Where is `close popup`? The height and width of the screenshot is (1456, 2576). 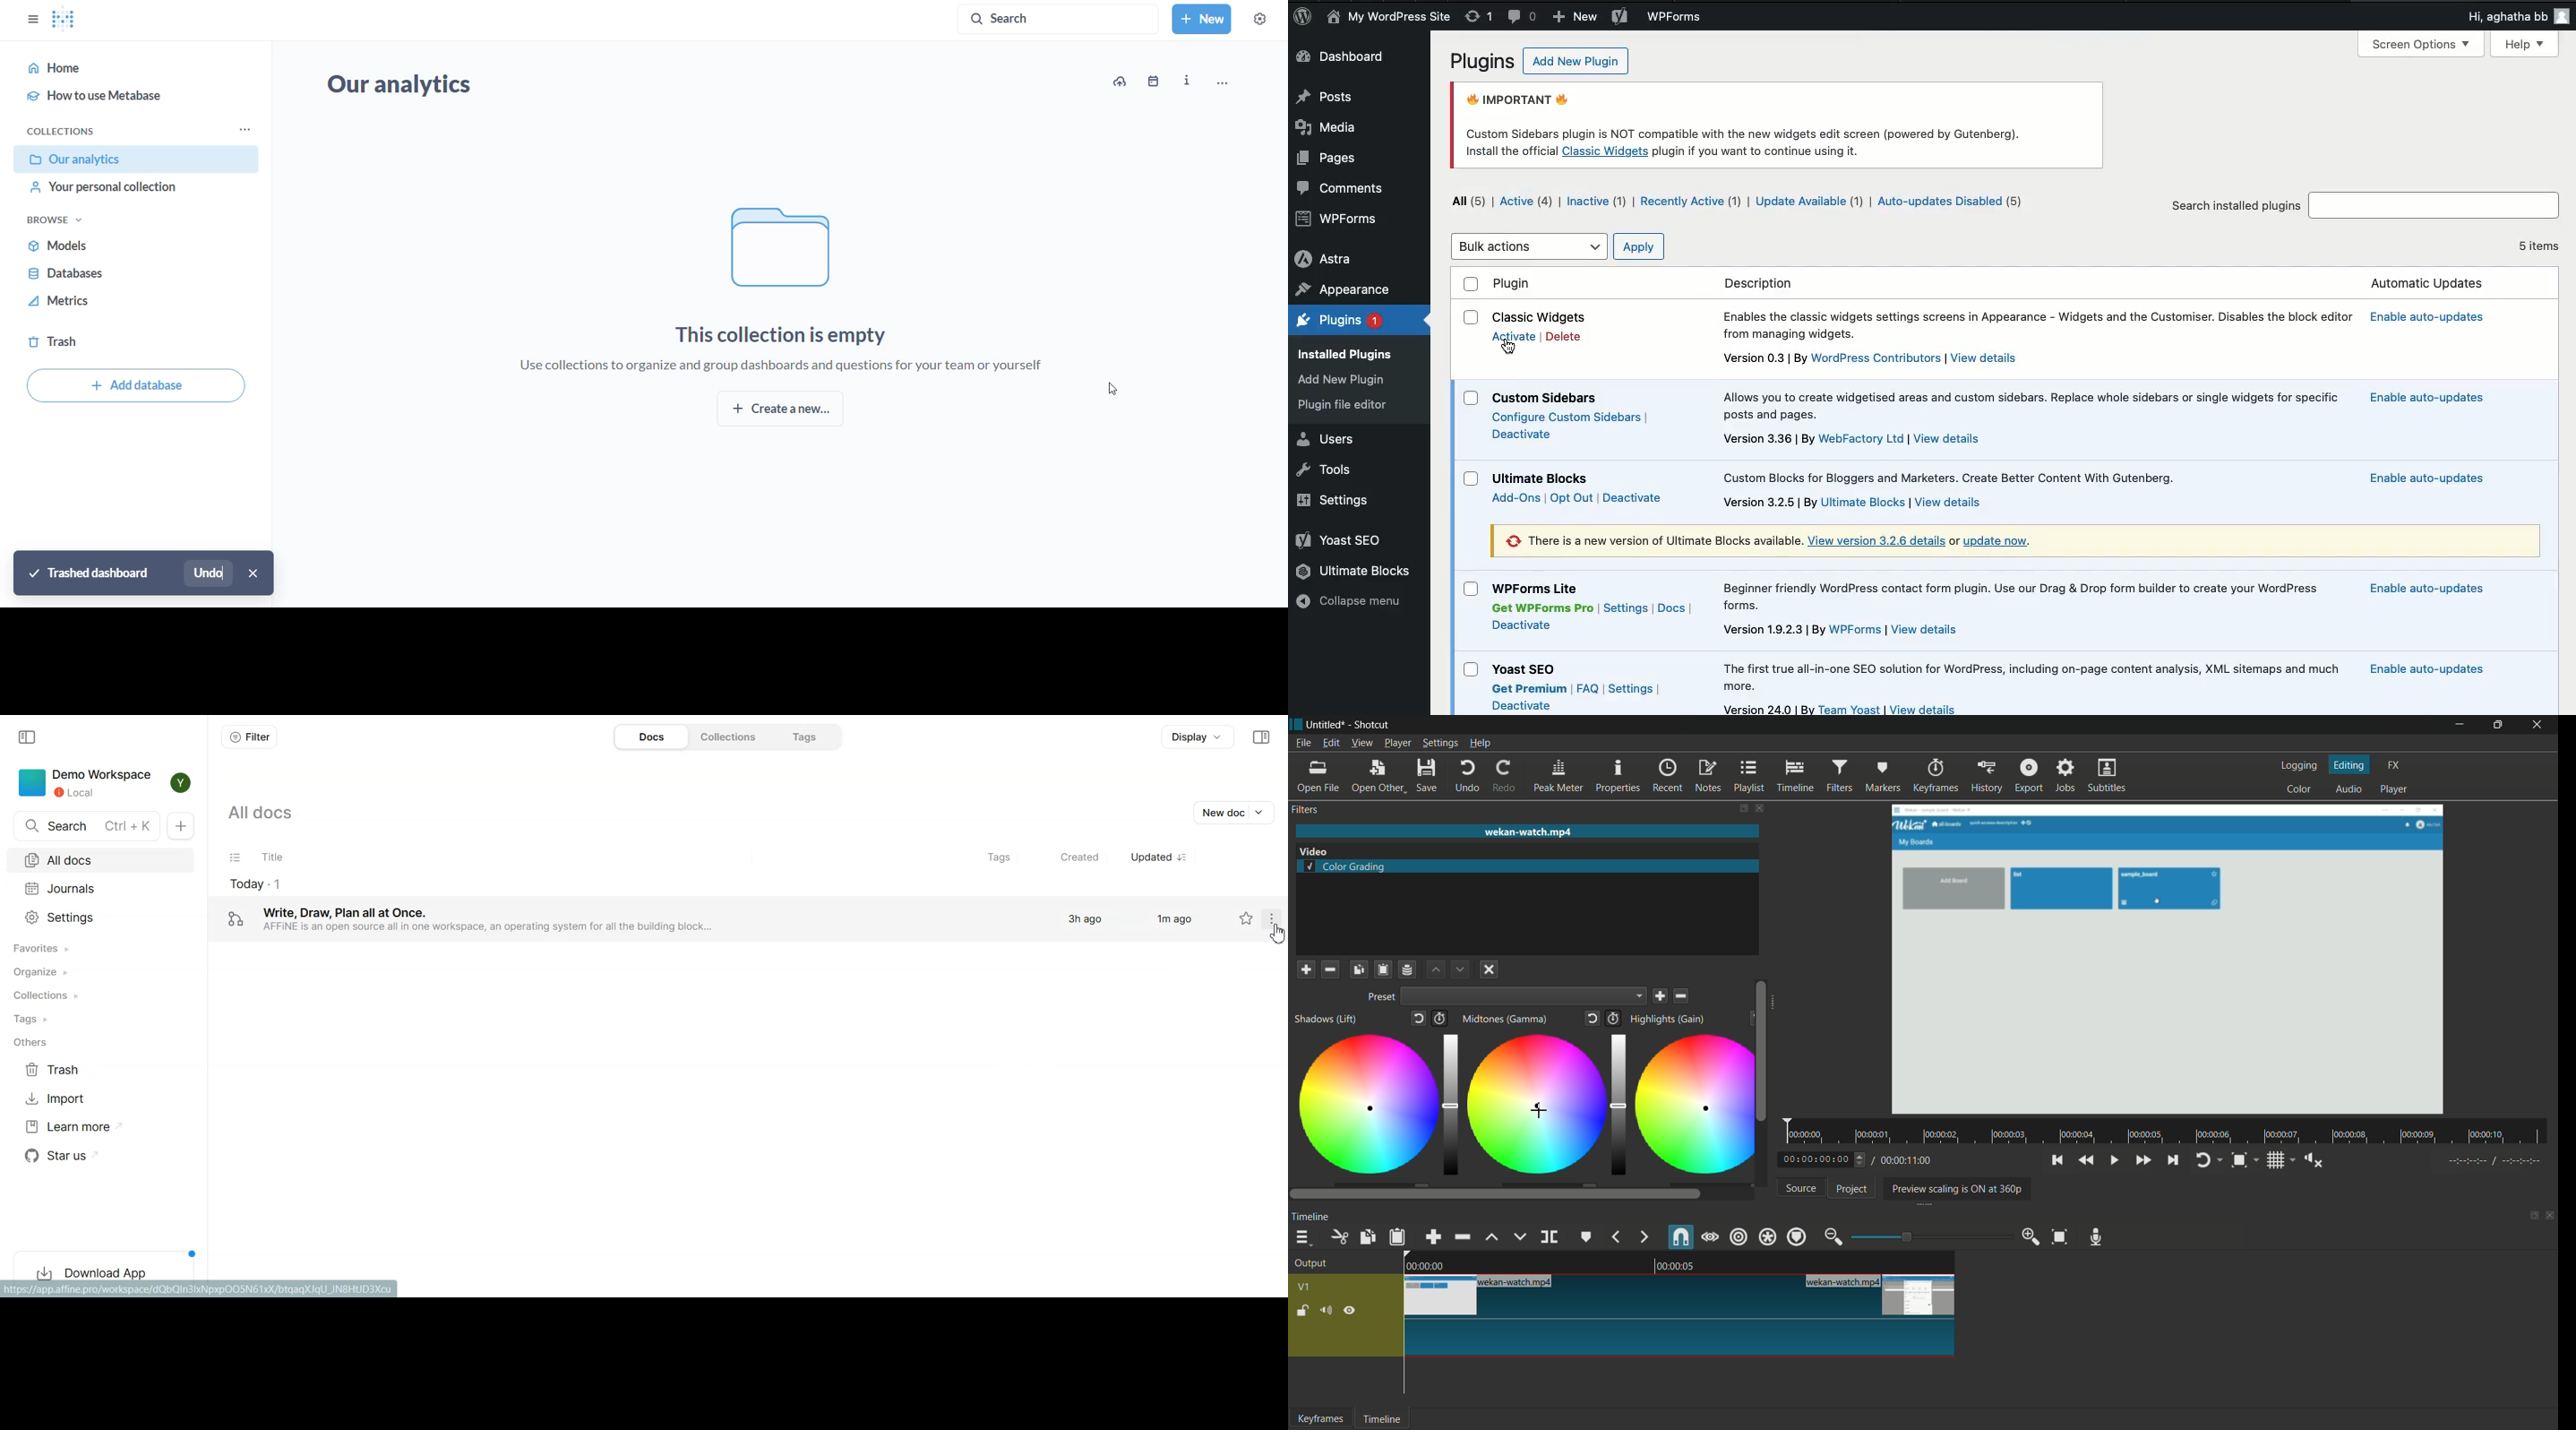 close popup is located at coordinates (256, 574).